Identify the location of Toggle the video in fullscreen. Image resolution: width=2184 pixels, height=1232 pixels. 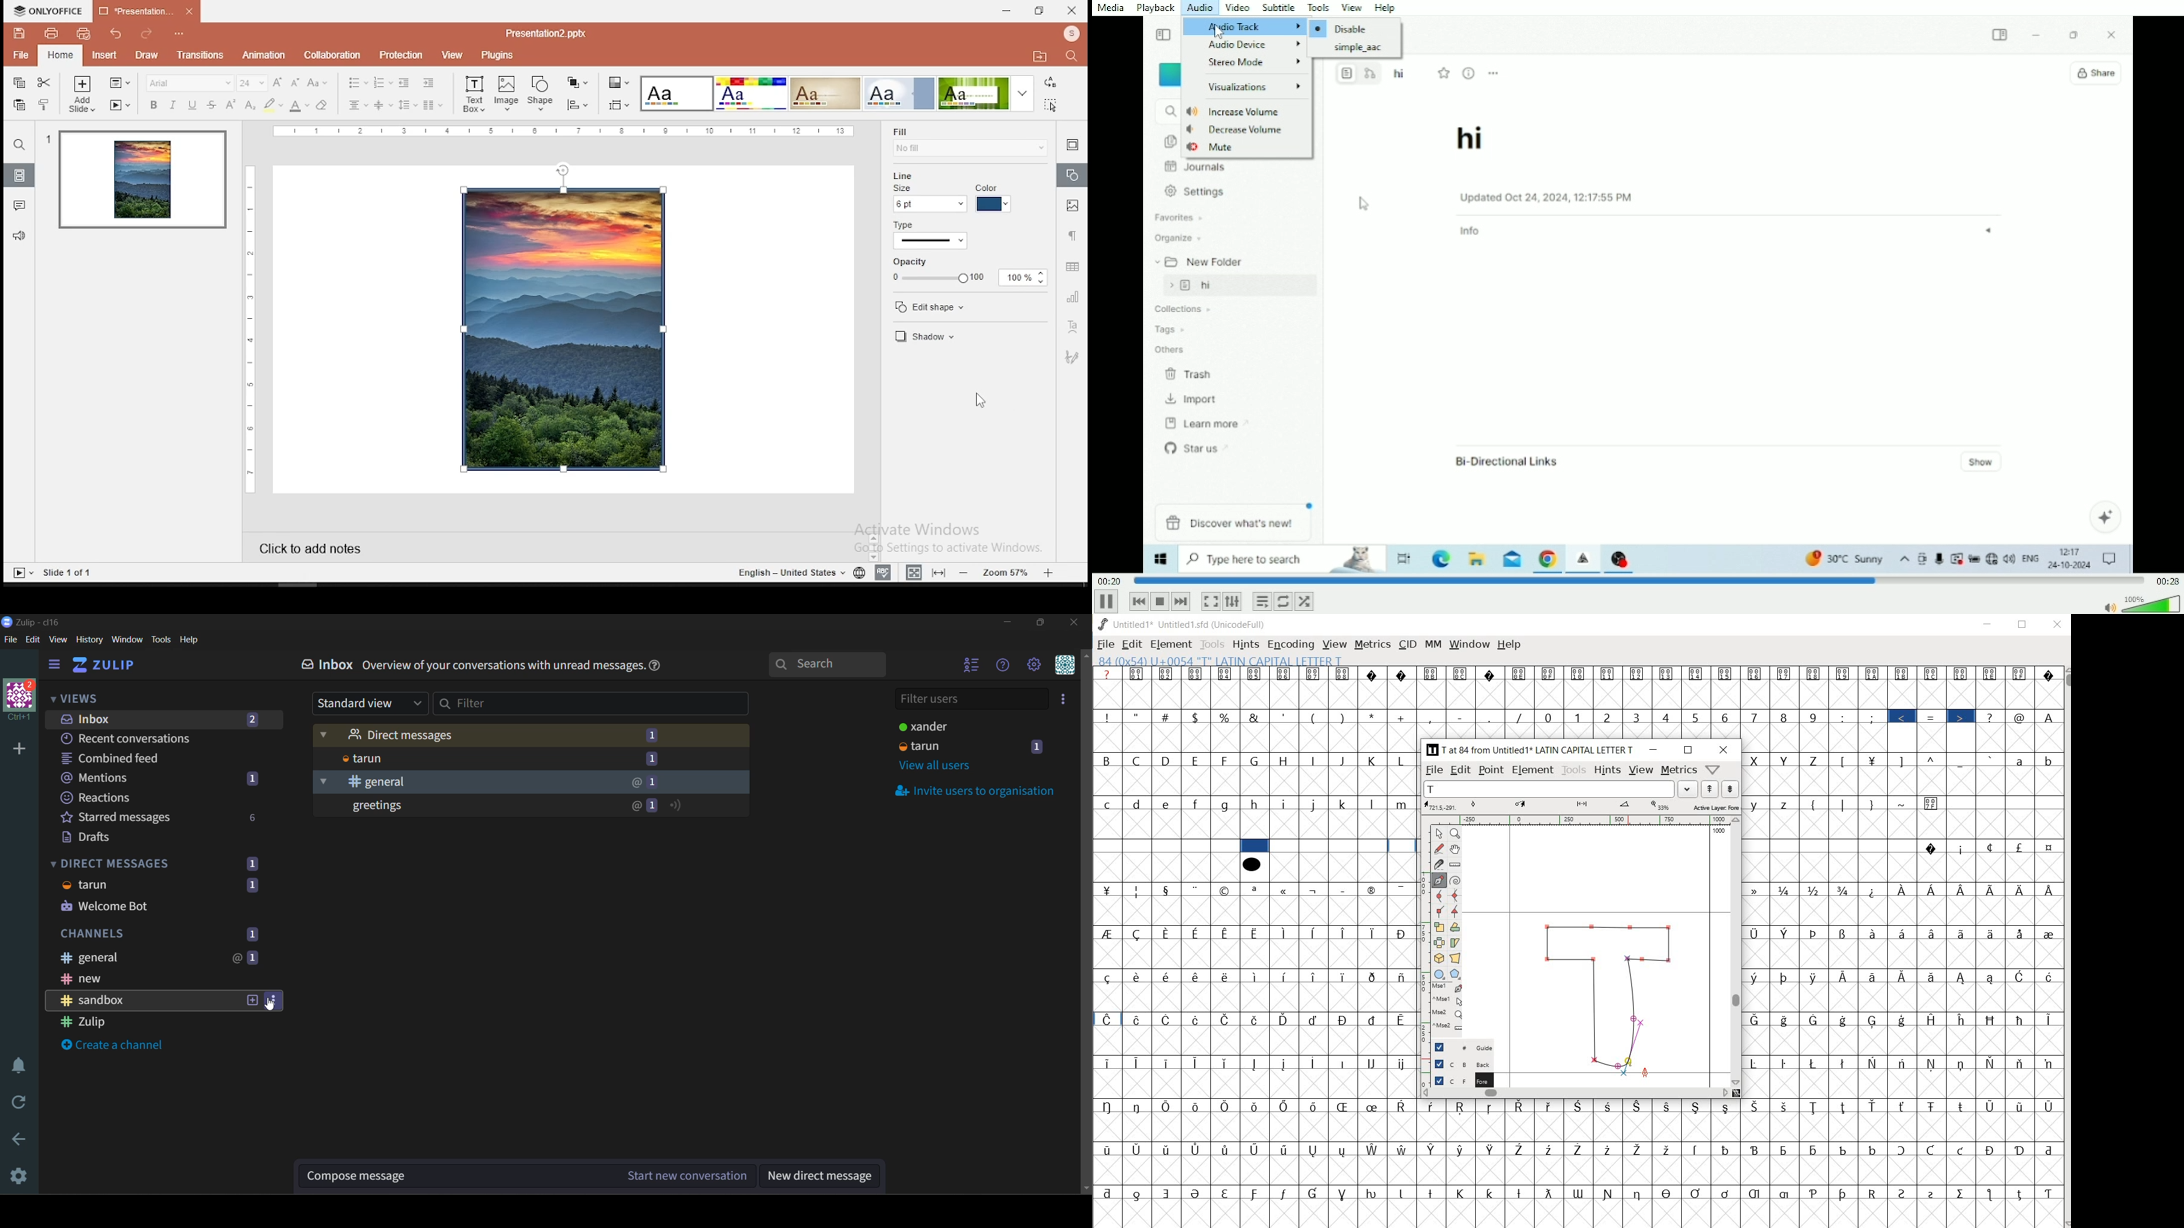
(1210, 602).